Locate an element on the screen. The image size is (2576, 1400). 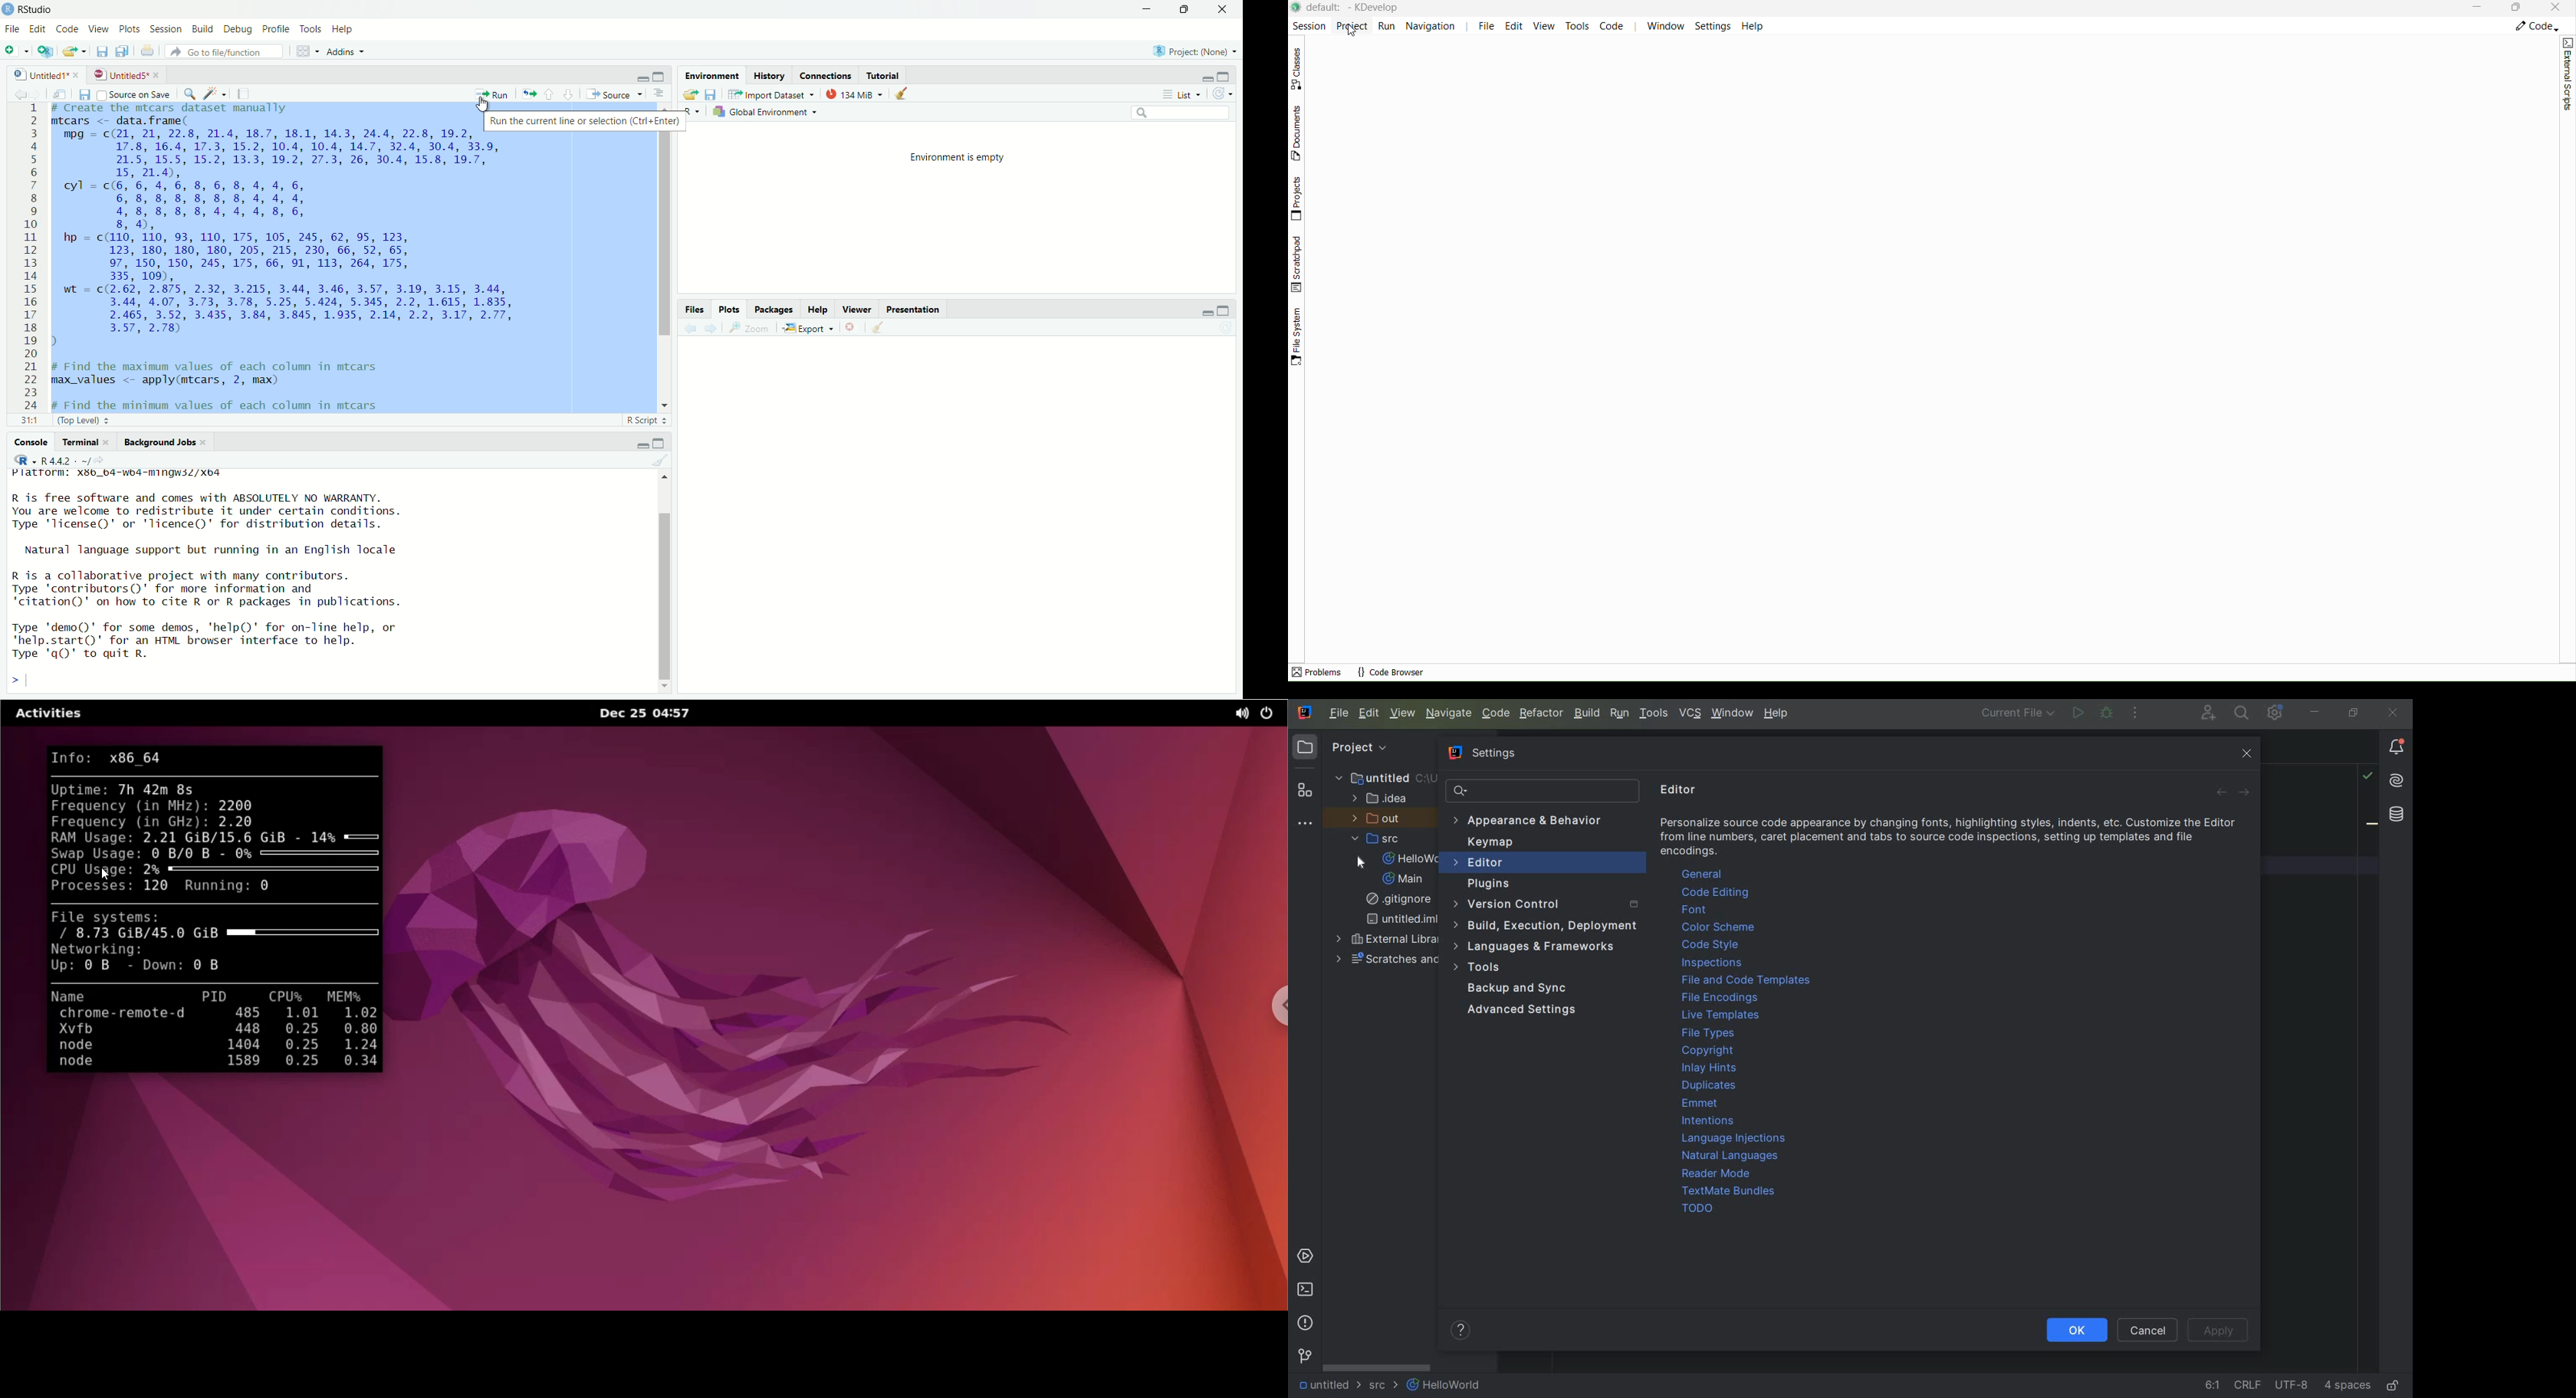
maximise is located at coordinates (659, 441).